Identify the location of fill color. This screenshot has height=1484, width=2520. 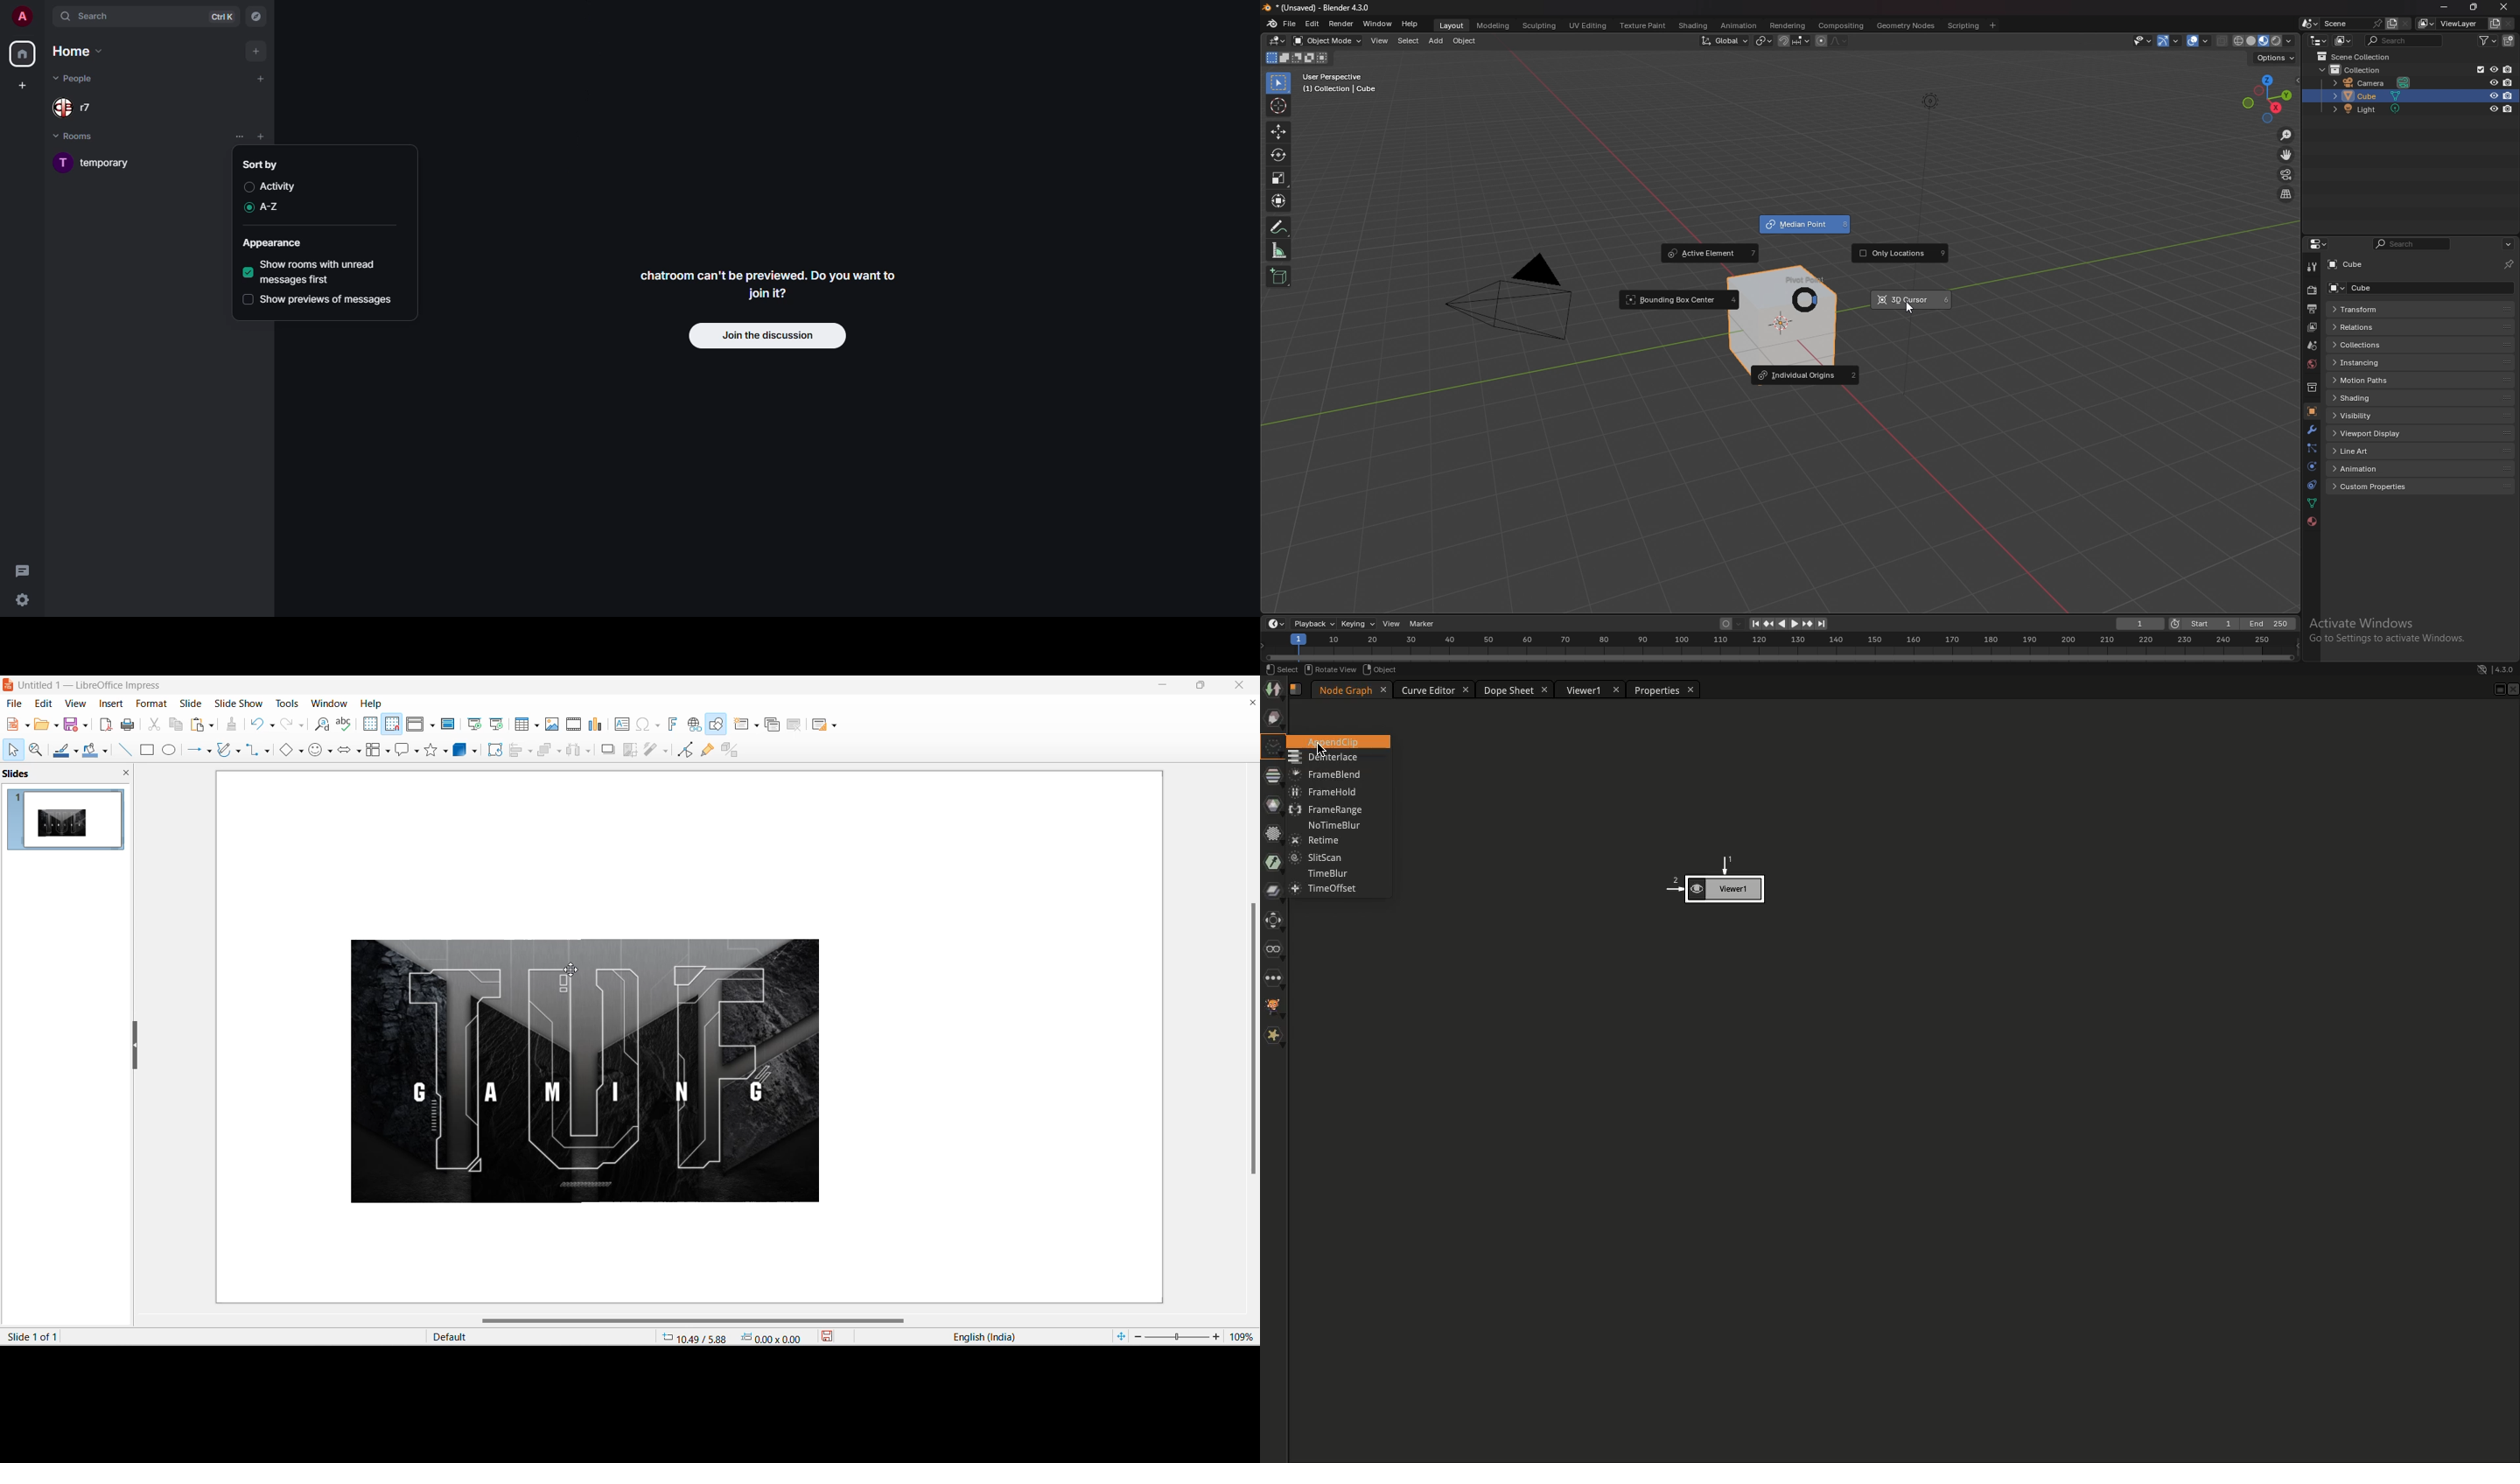
(89, 751).